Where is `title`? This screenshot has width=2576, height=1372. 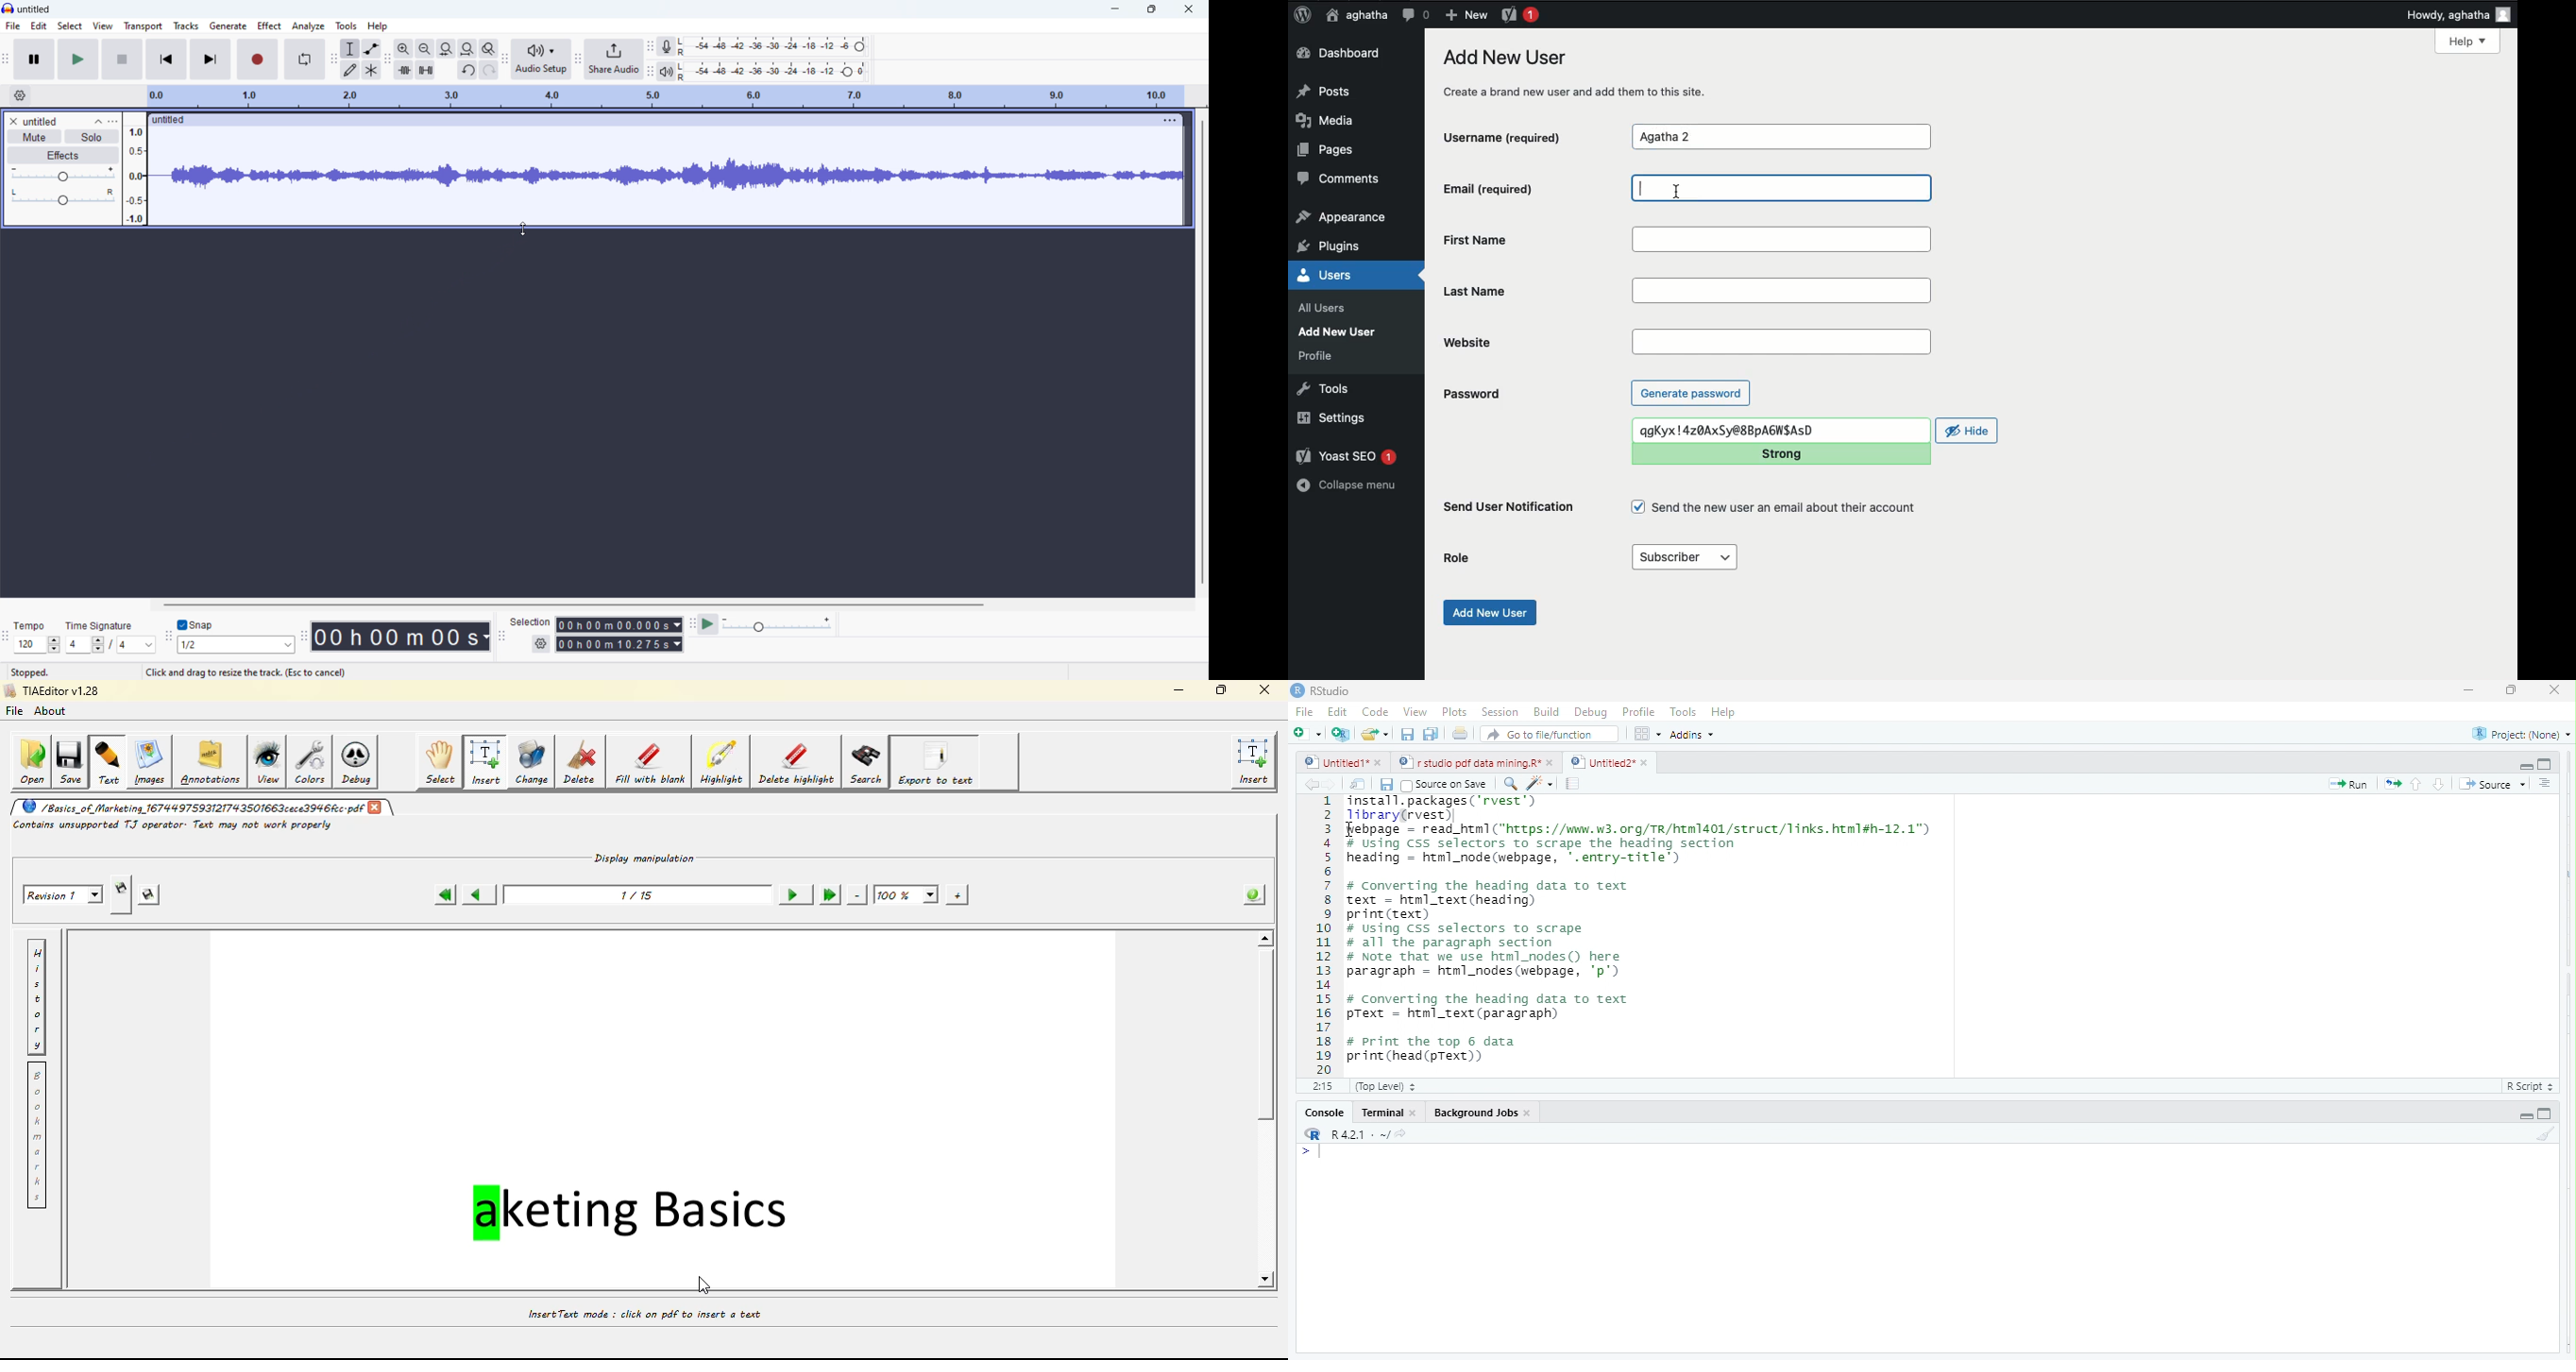
title is located at coordinates (33, 9).